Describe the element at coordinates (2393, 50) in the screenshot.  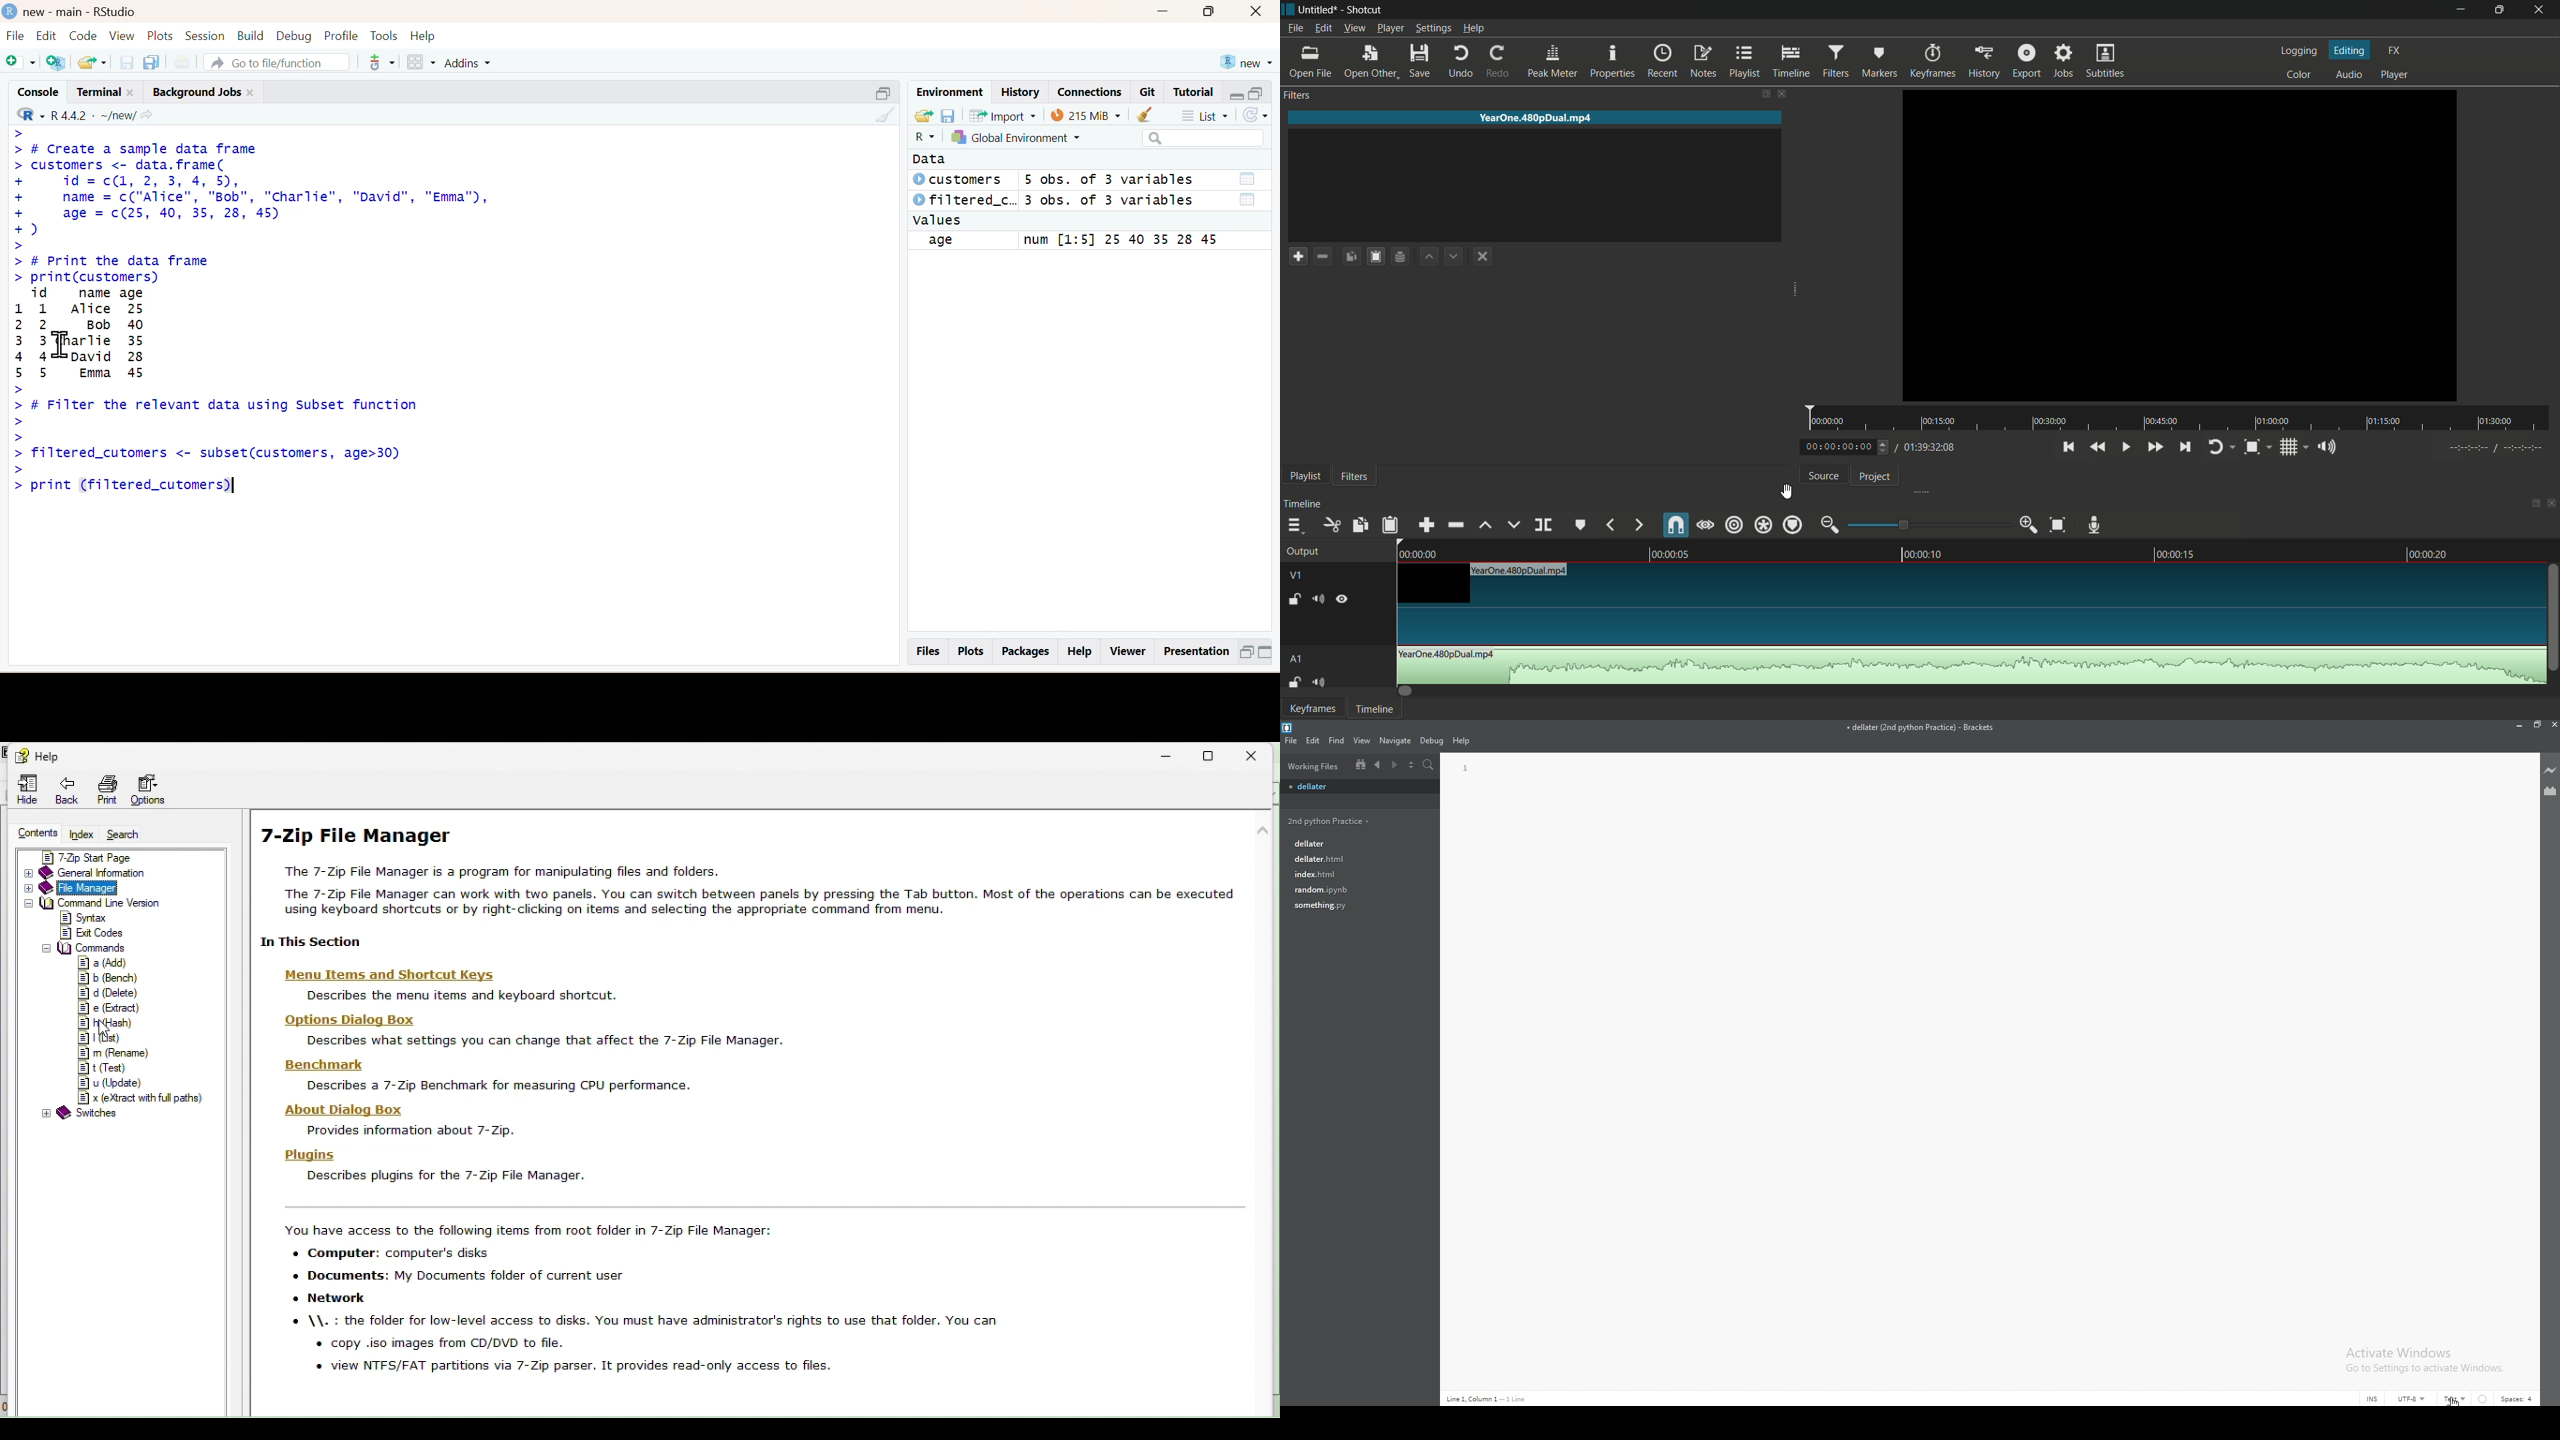
I see `fx` at that location.